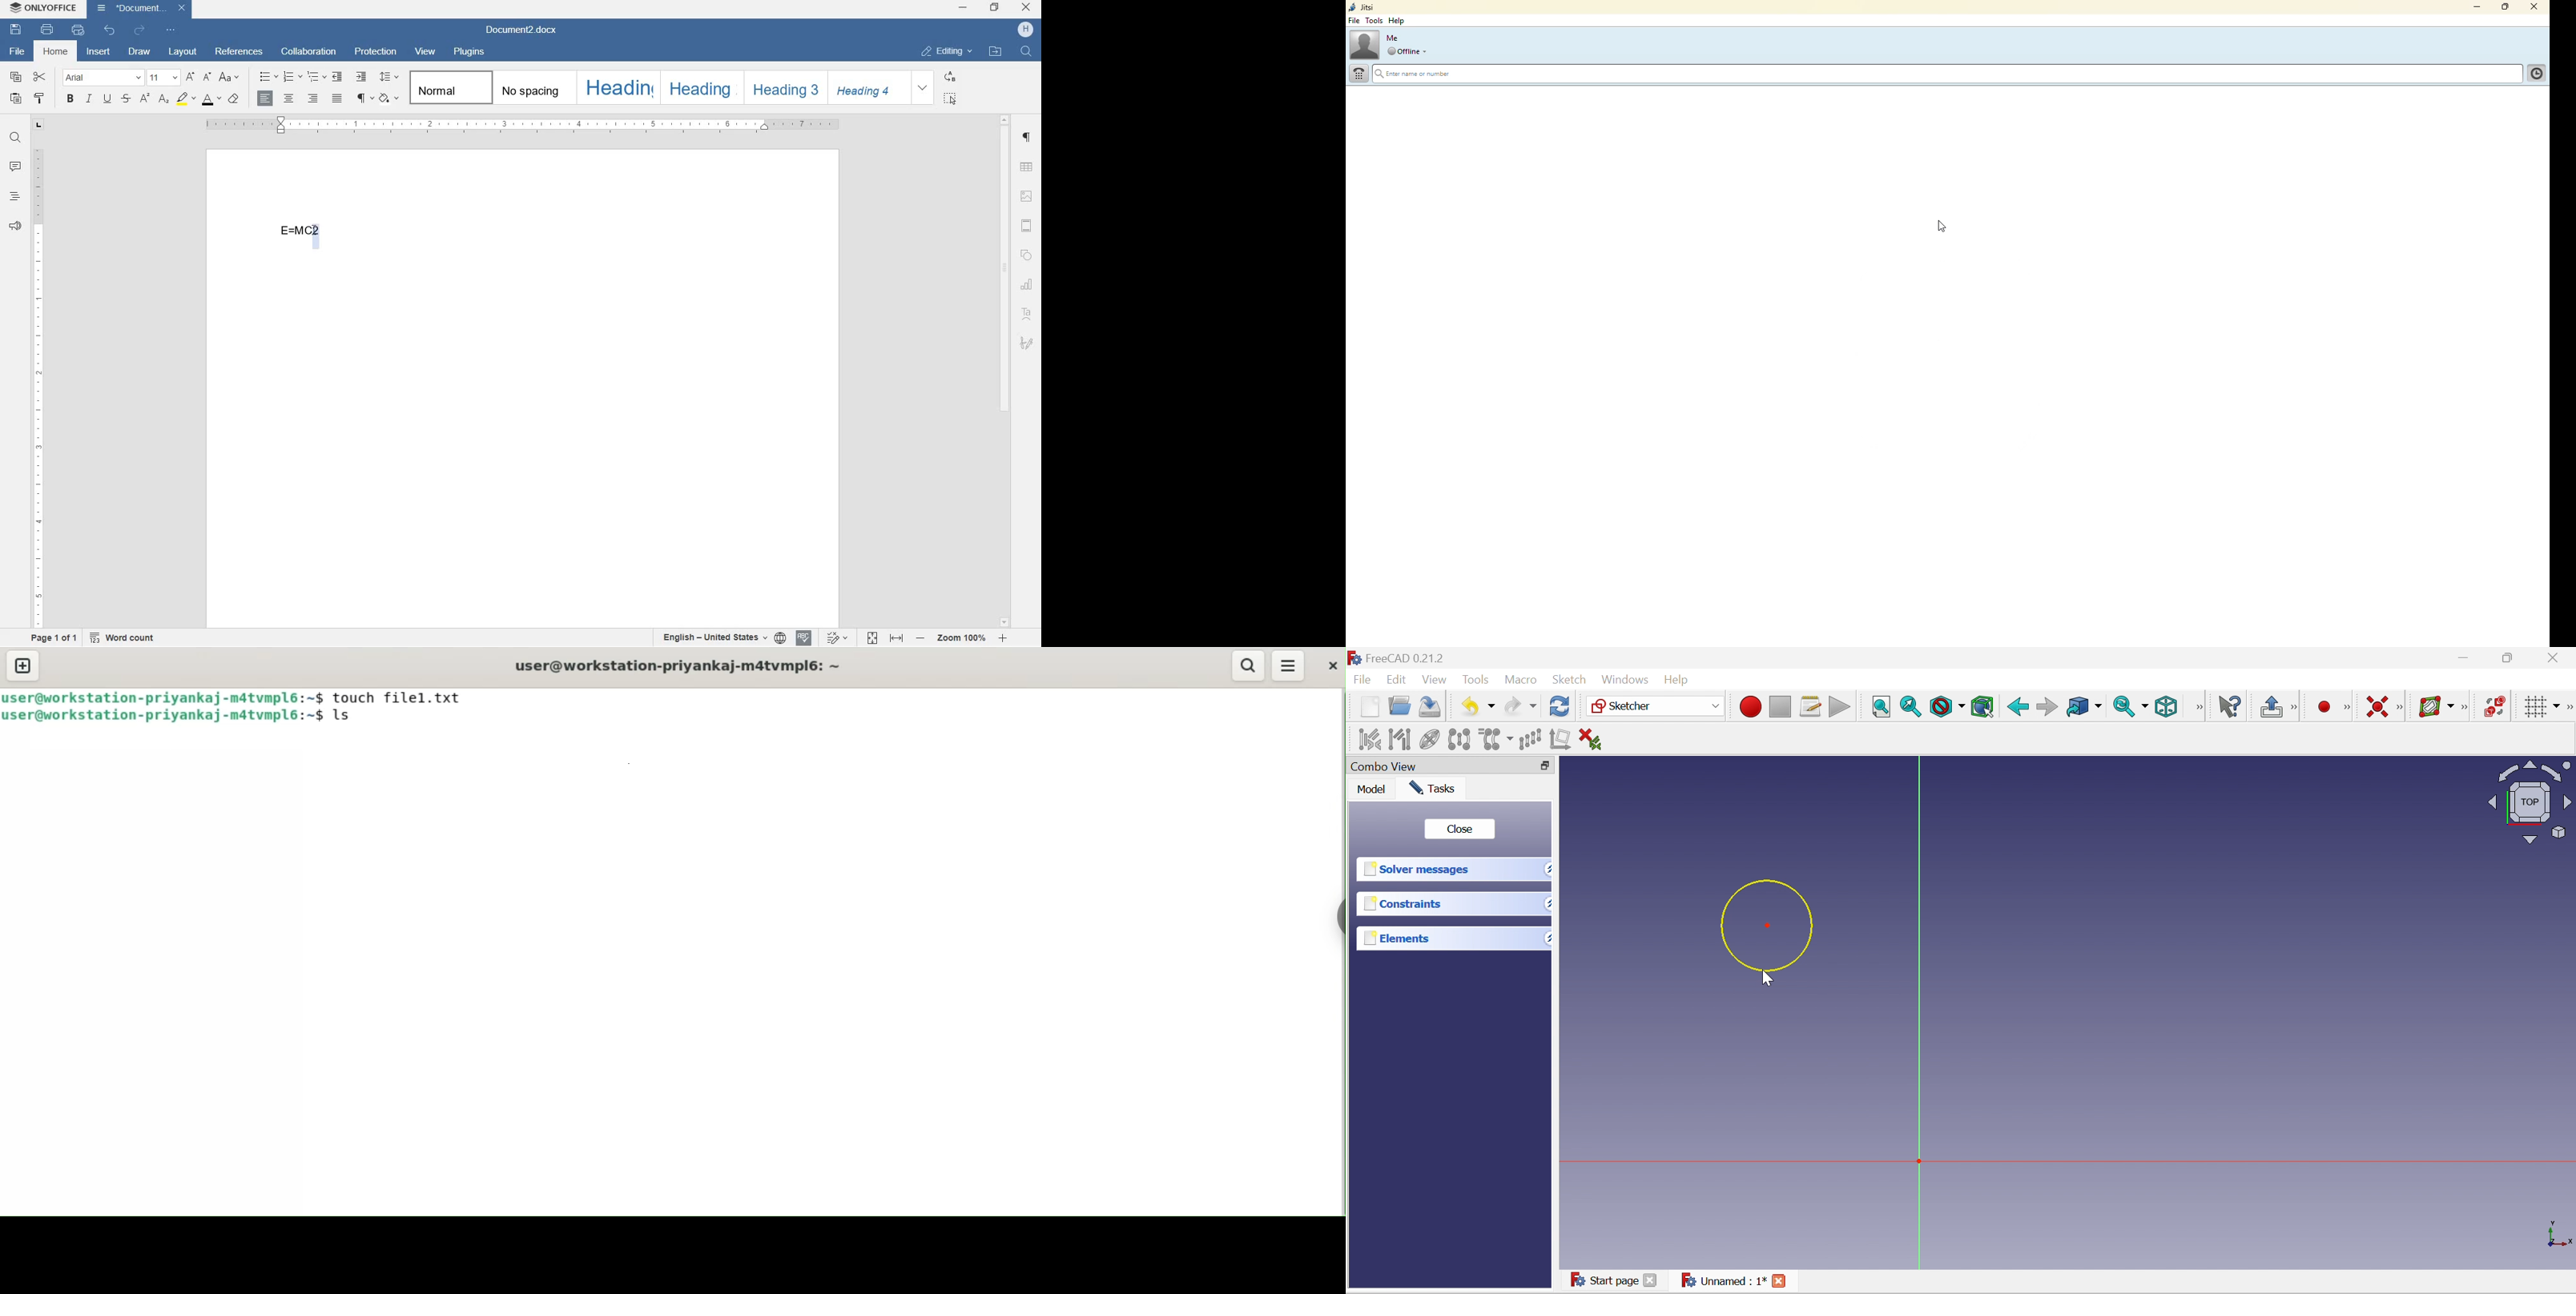  What do you see at coordinates (683, 667) in the screenshot?
I see `user@workstation-priyankaj-m4atvmpl6: ~` at bounding box center [683, 667].